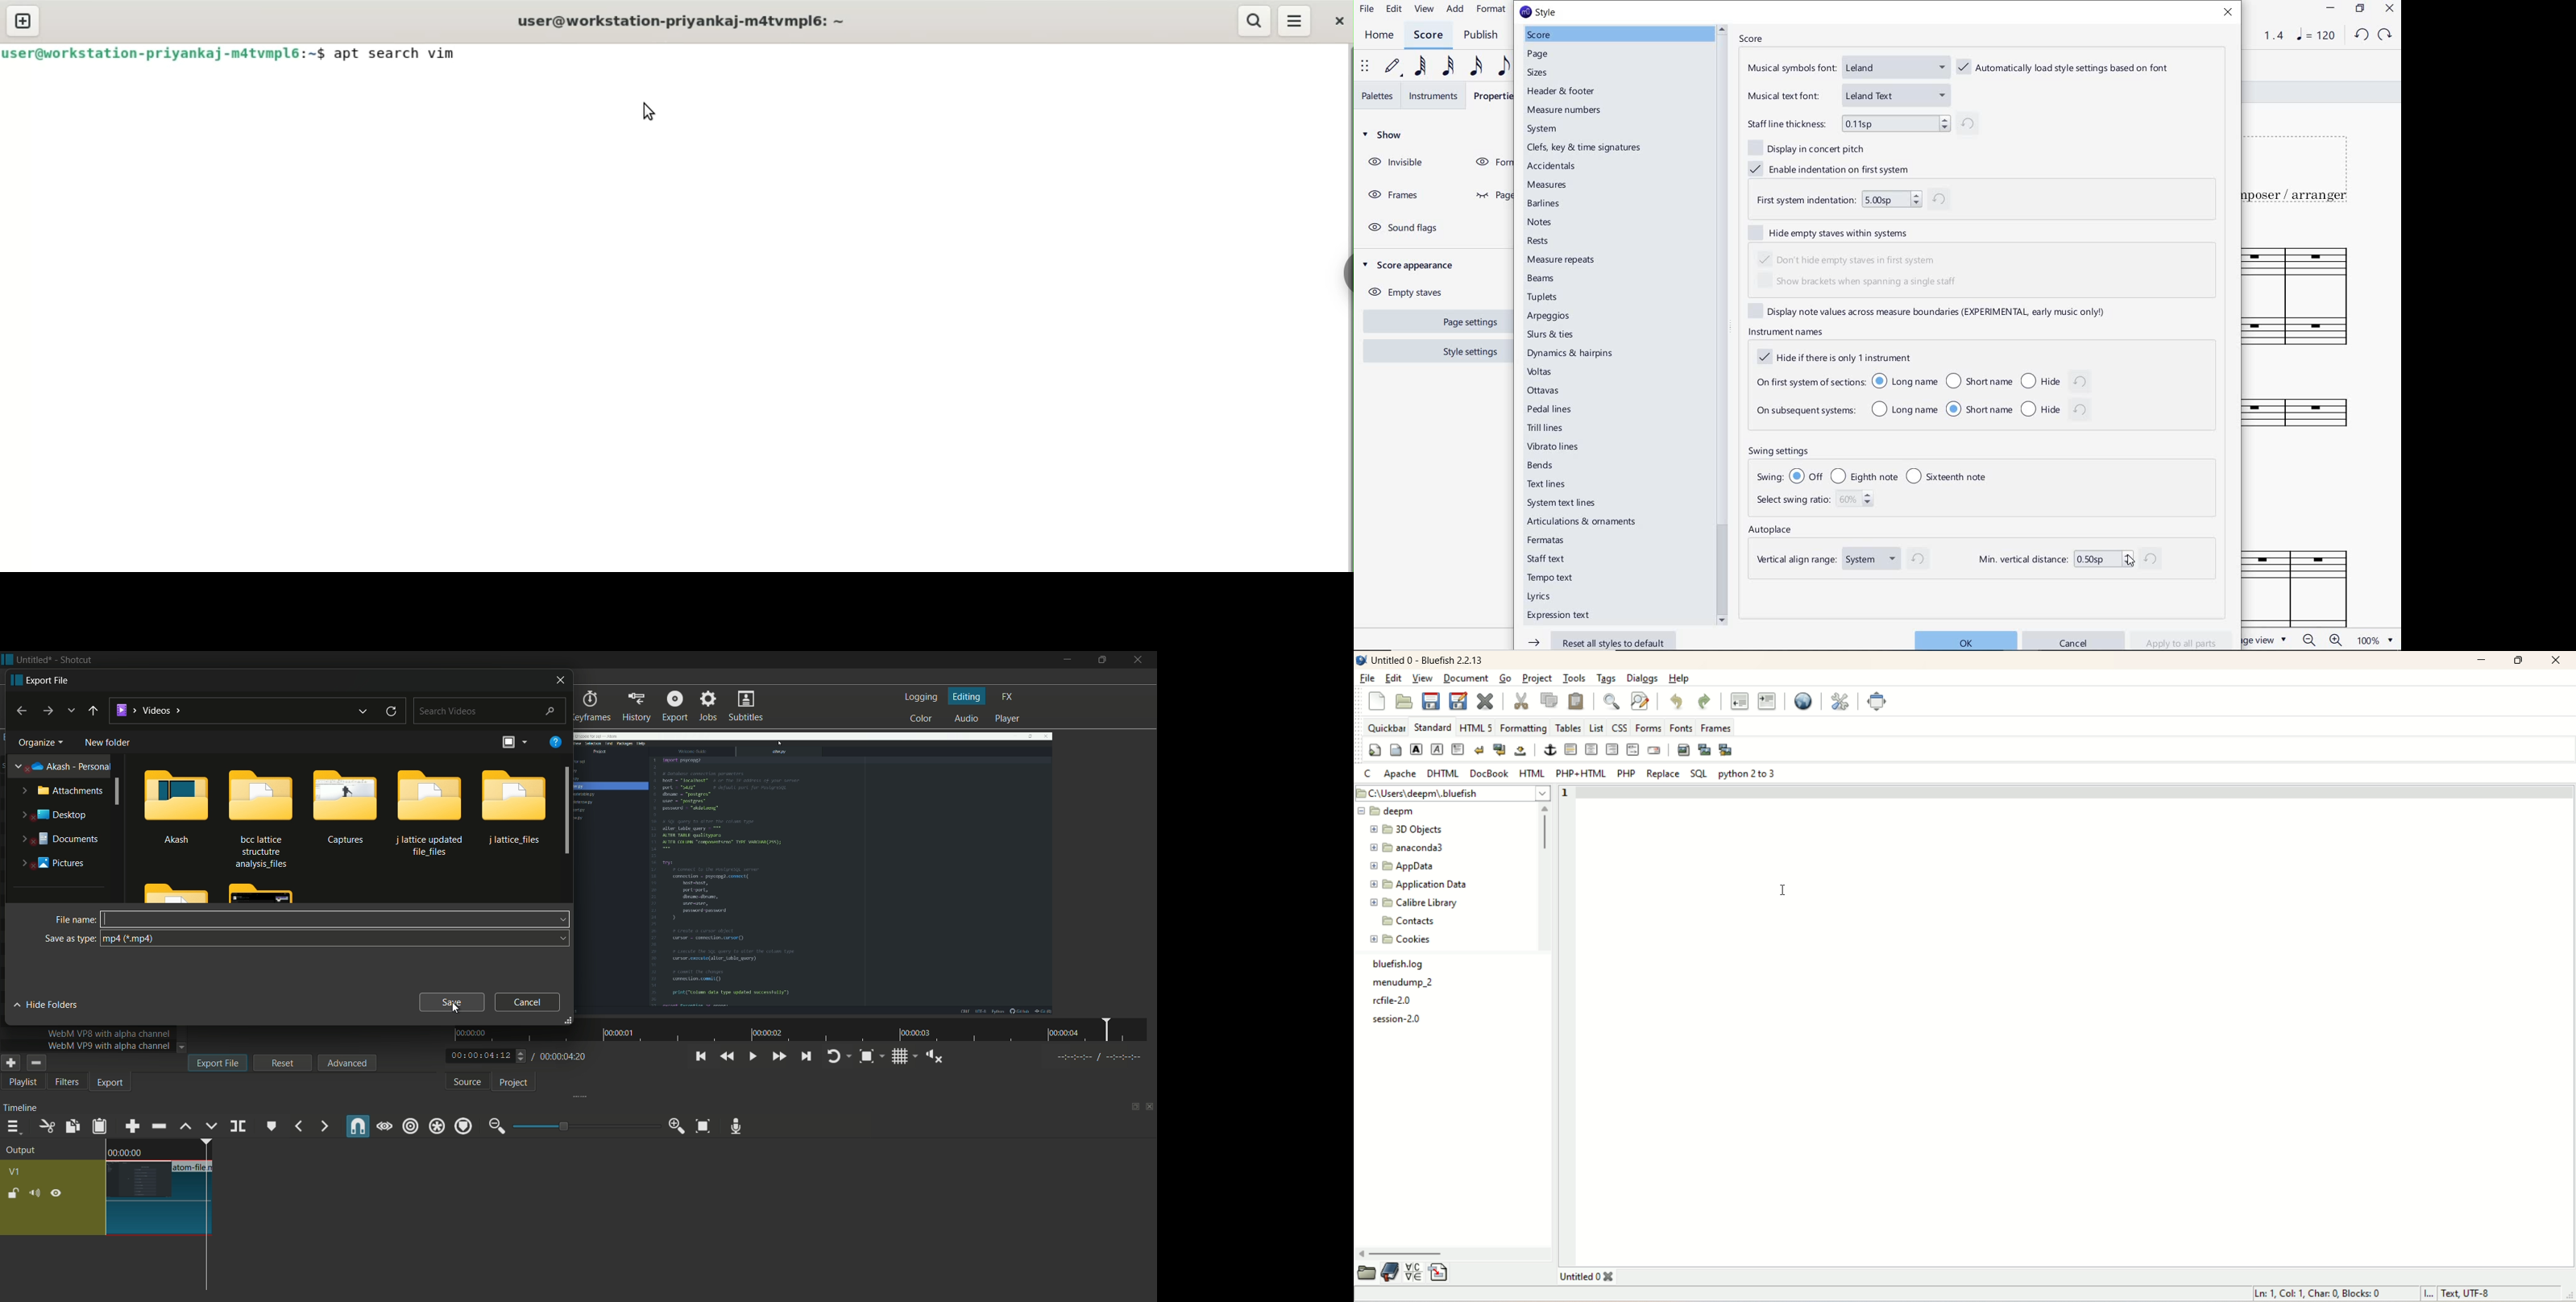 The width and height of the screenshot is (2576, 1316). I want to click on cancel, so click(2075, 639).